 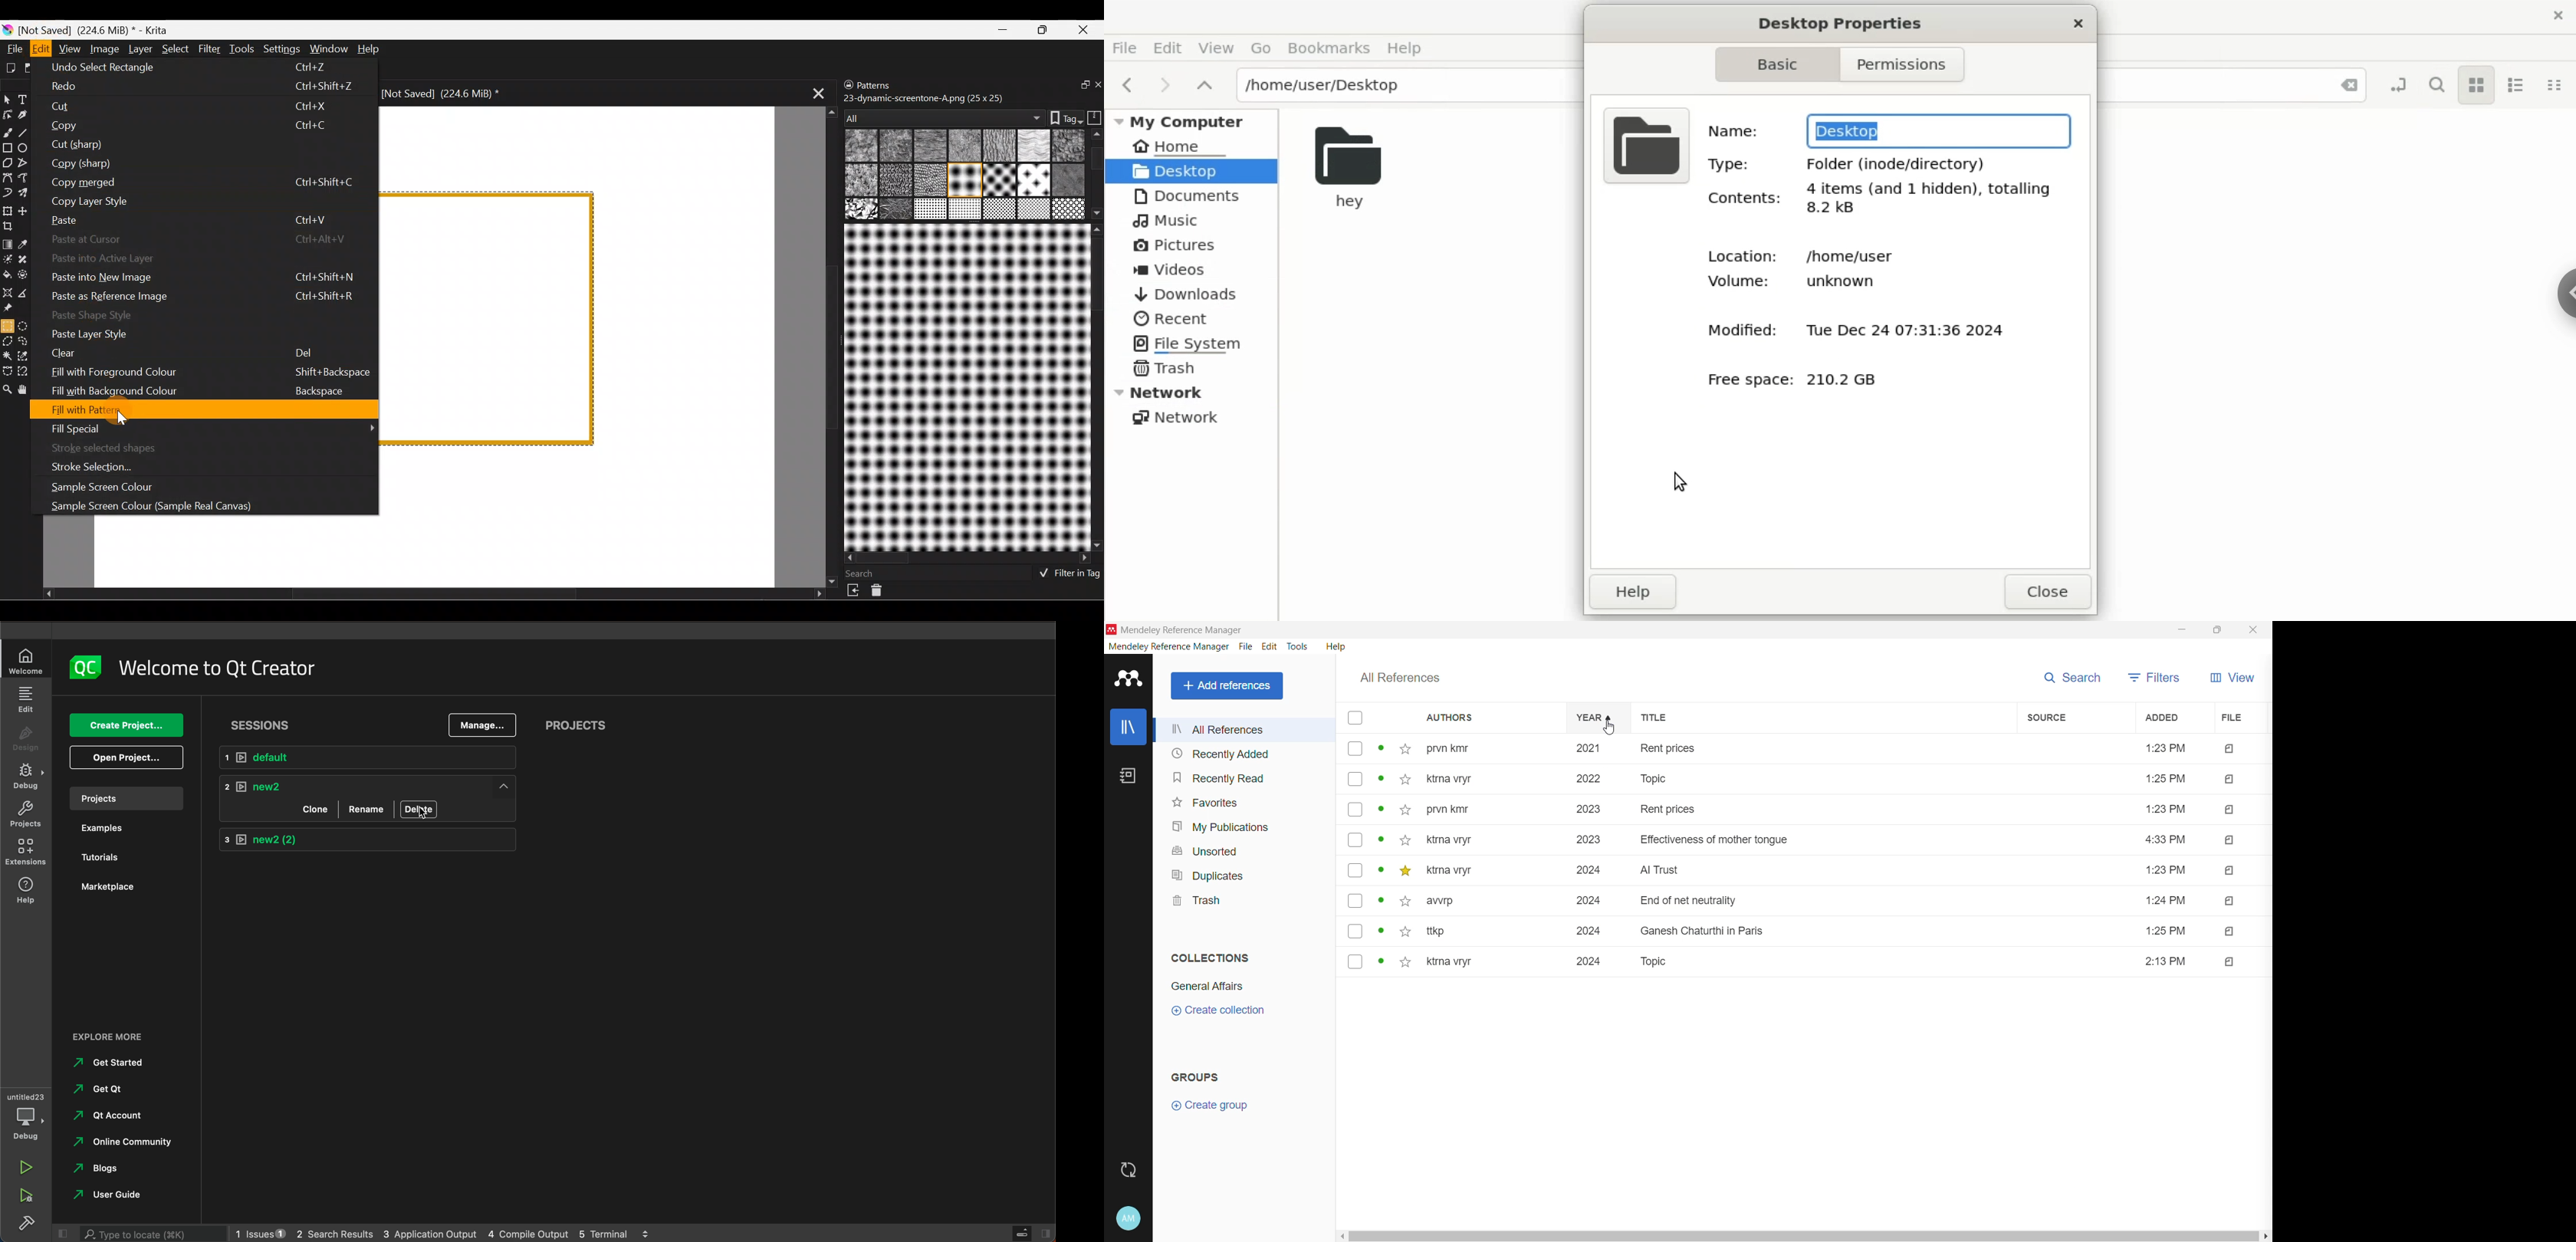 What do you see at coordinates (1450, 781) in the screenshot?
I see `ktrna vryr` at bounding box center [1450, 781].